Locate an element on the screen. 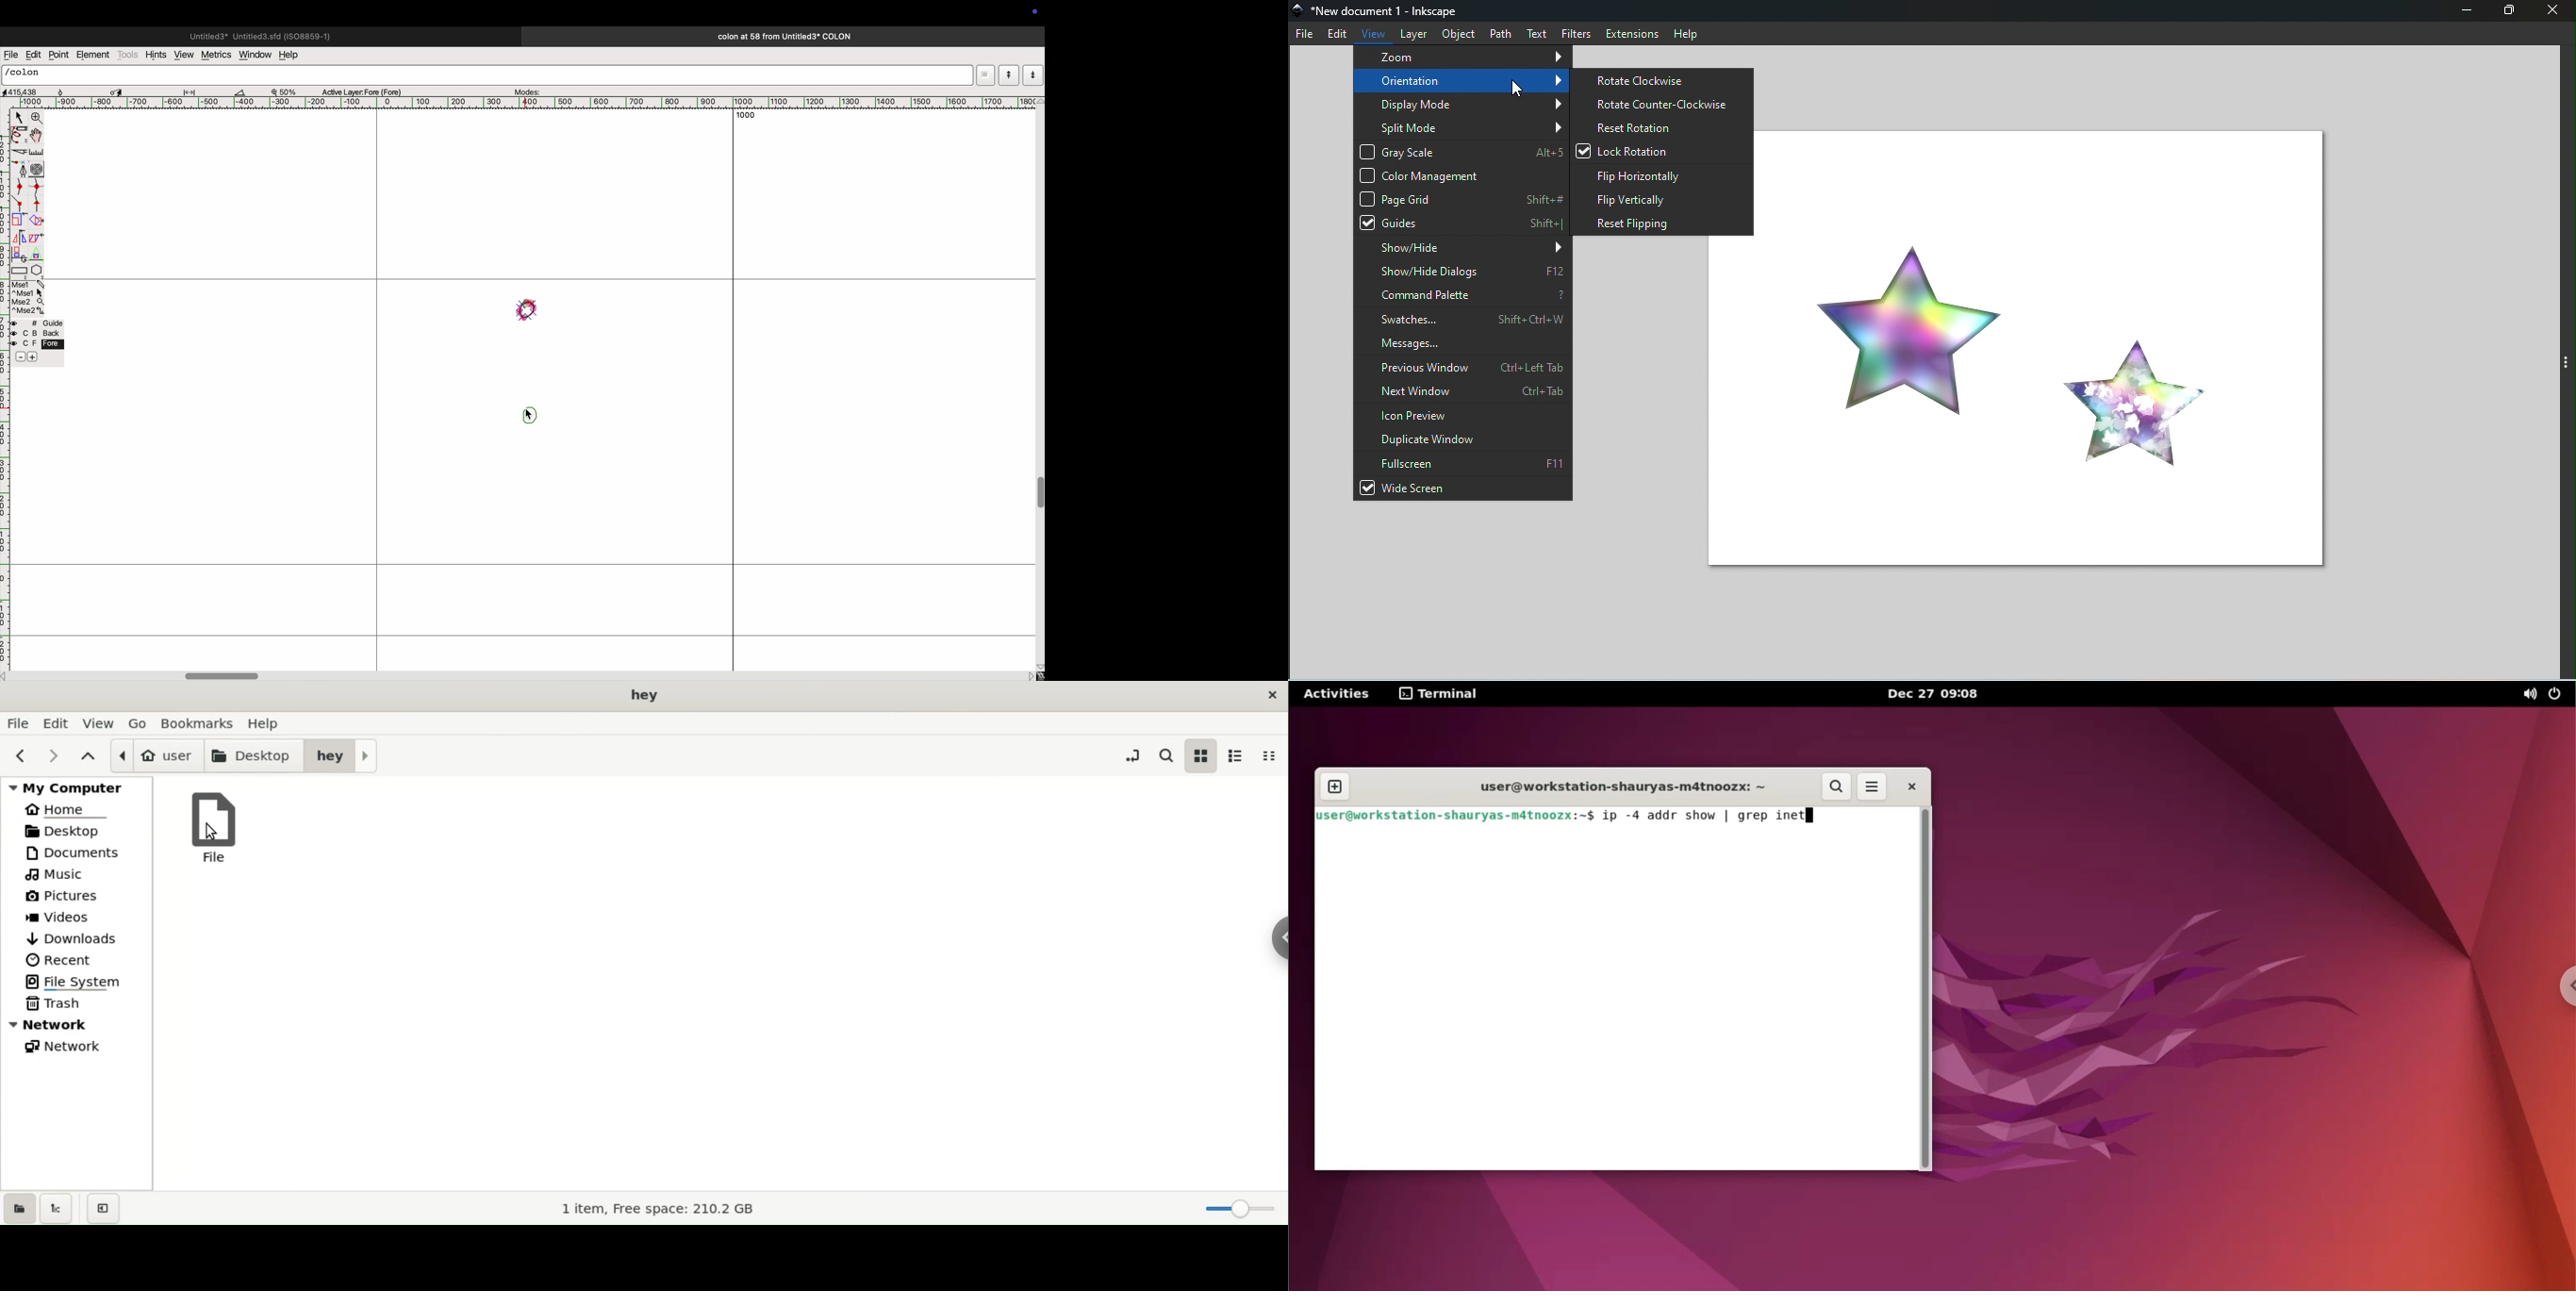  Path is located at coordinates (1501, 33).